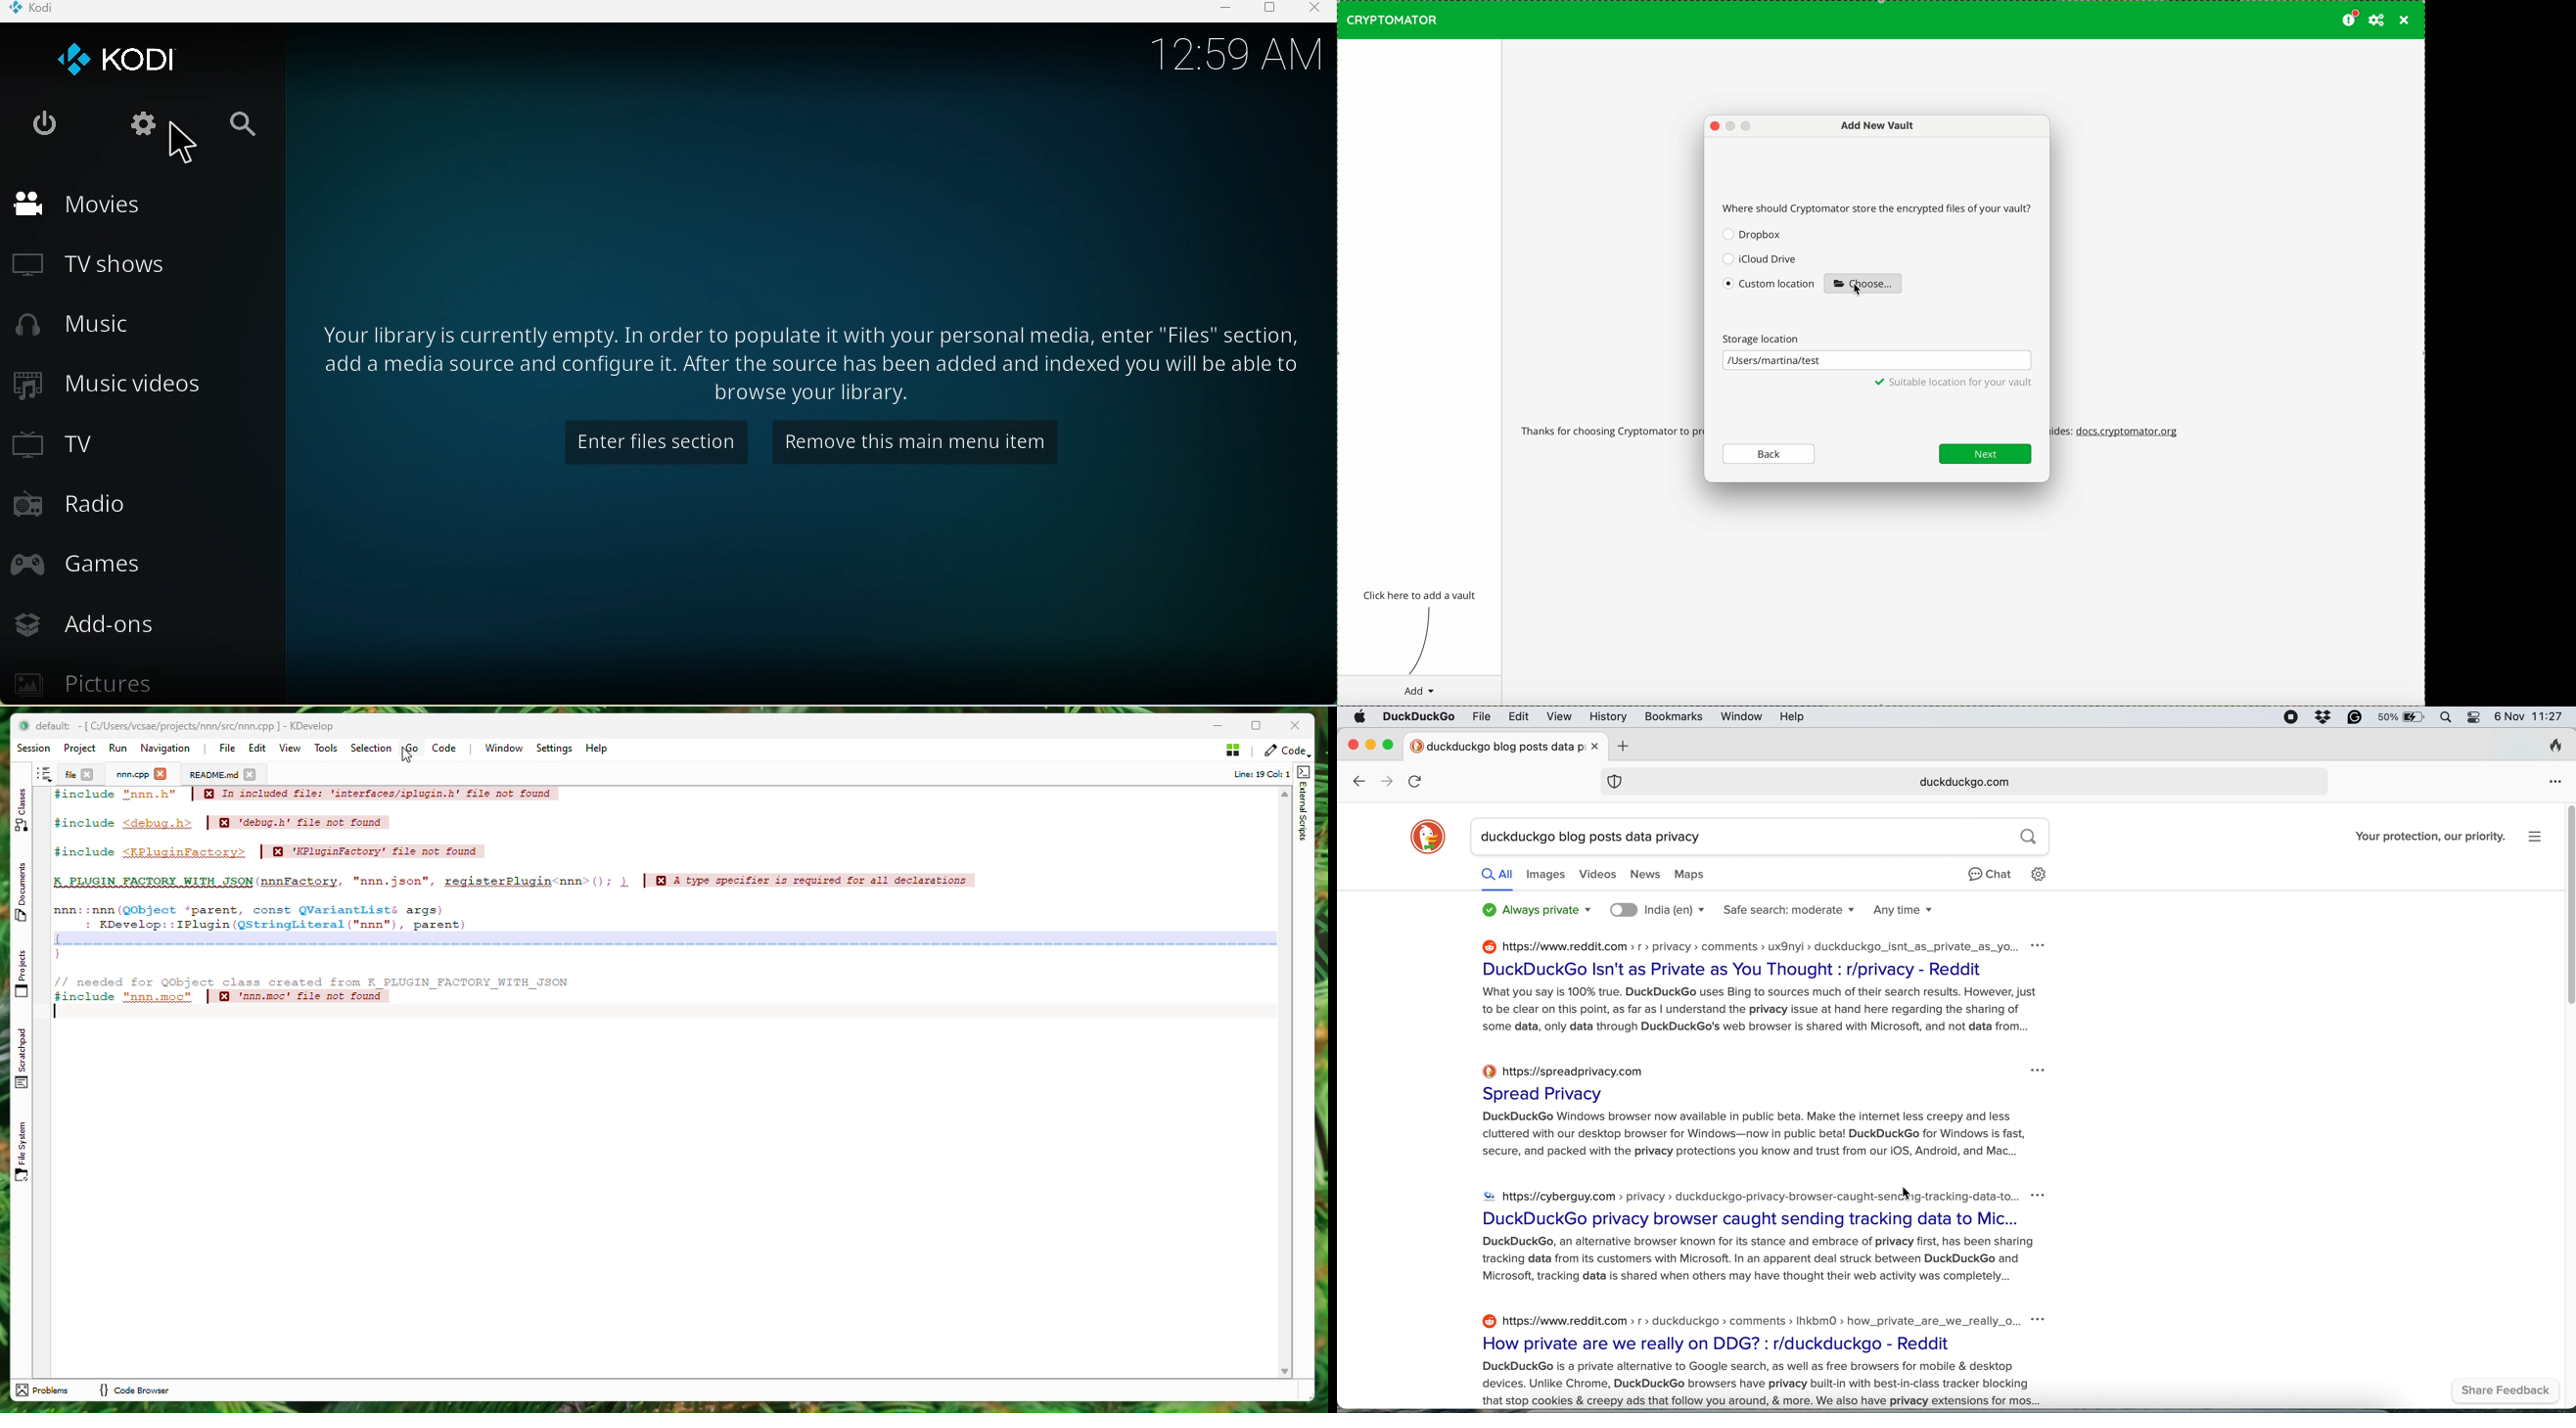  I want to click on Remove this icon from the main menu, so click(925, 444).